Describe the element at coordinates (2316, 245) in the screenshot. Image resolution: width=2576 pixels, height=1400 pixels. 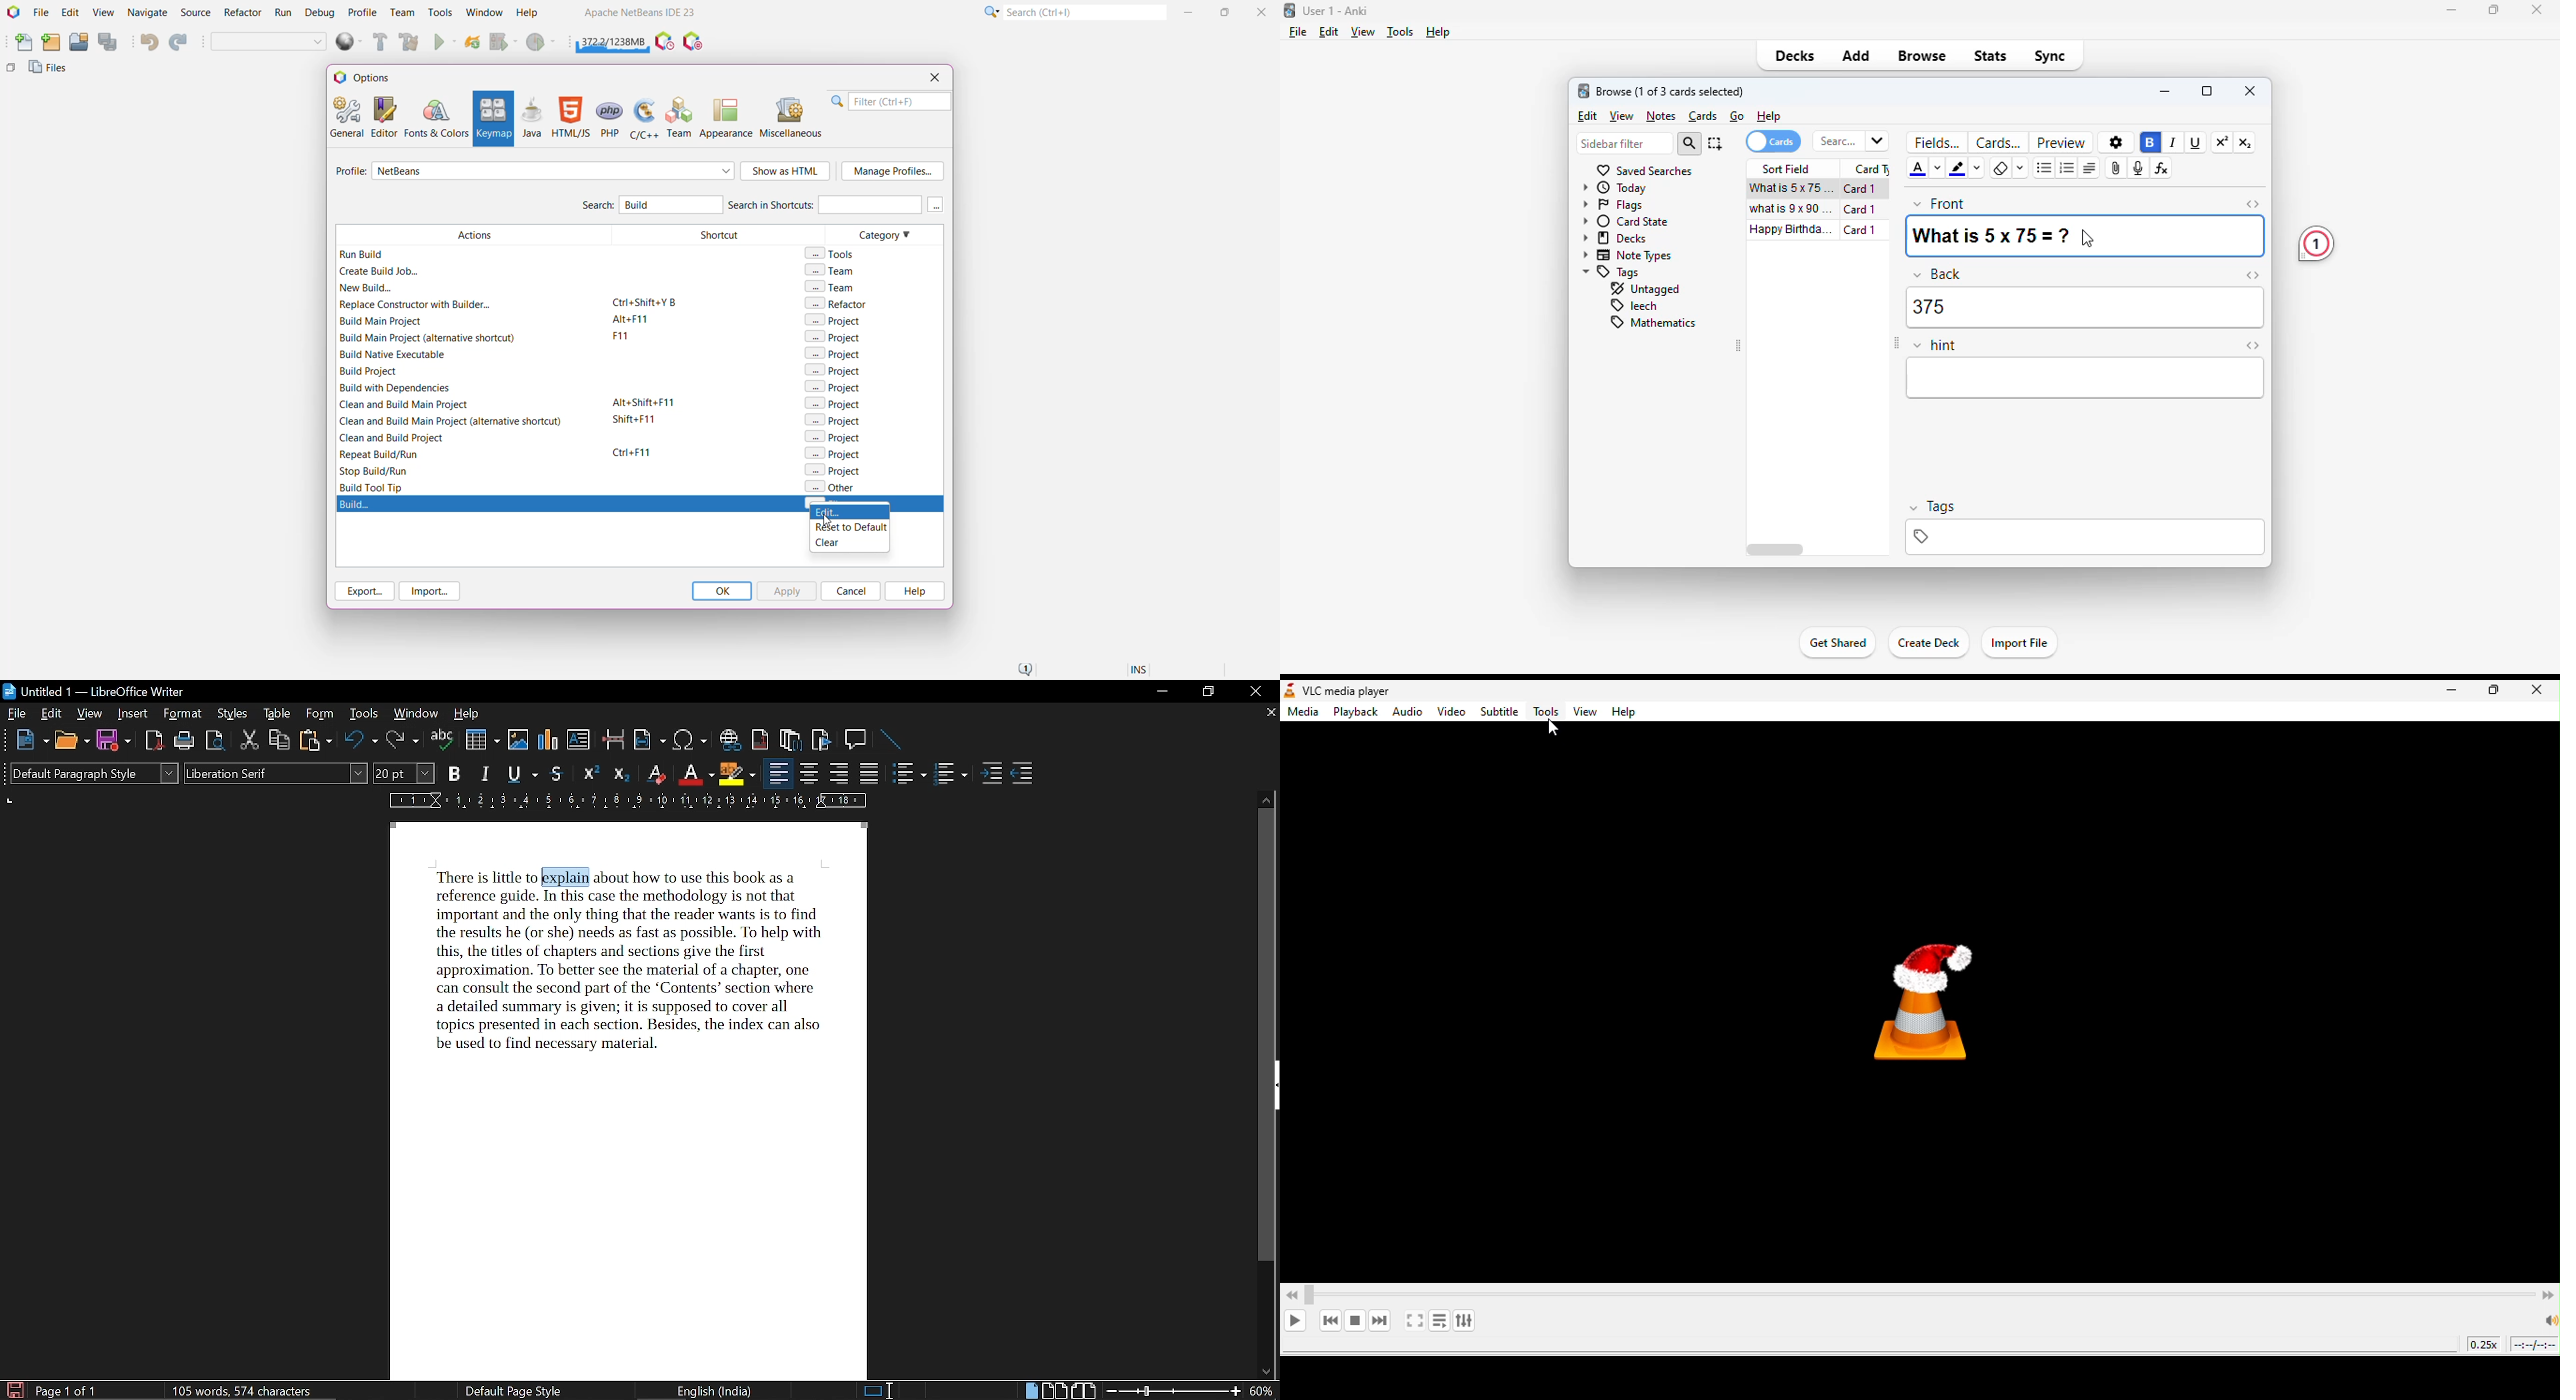
I see `1` at that location.